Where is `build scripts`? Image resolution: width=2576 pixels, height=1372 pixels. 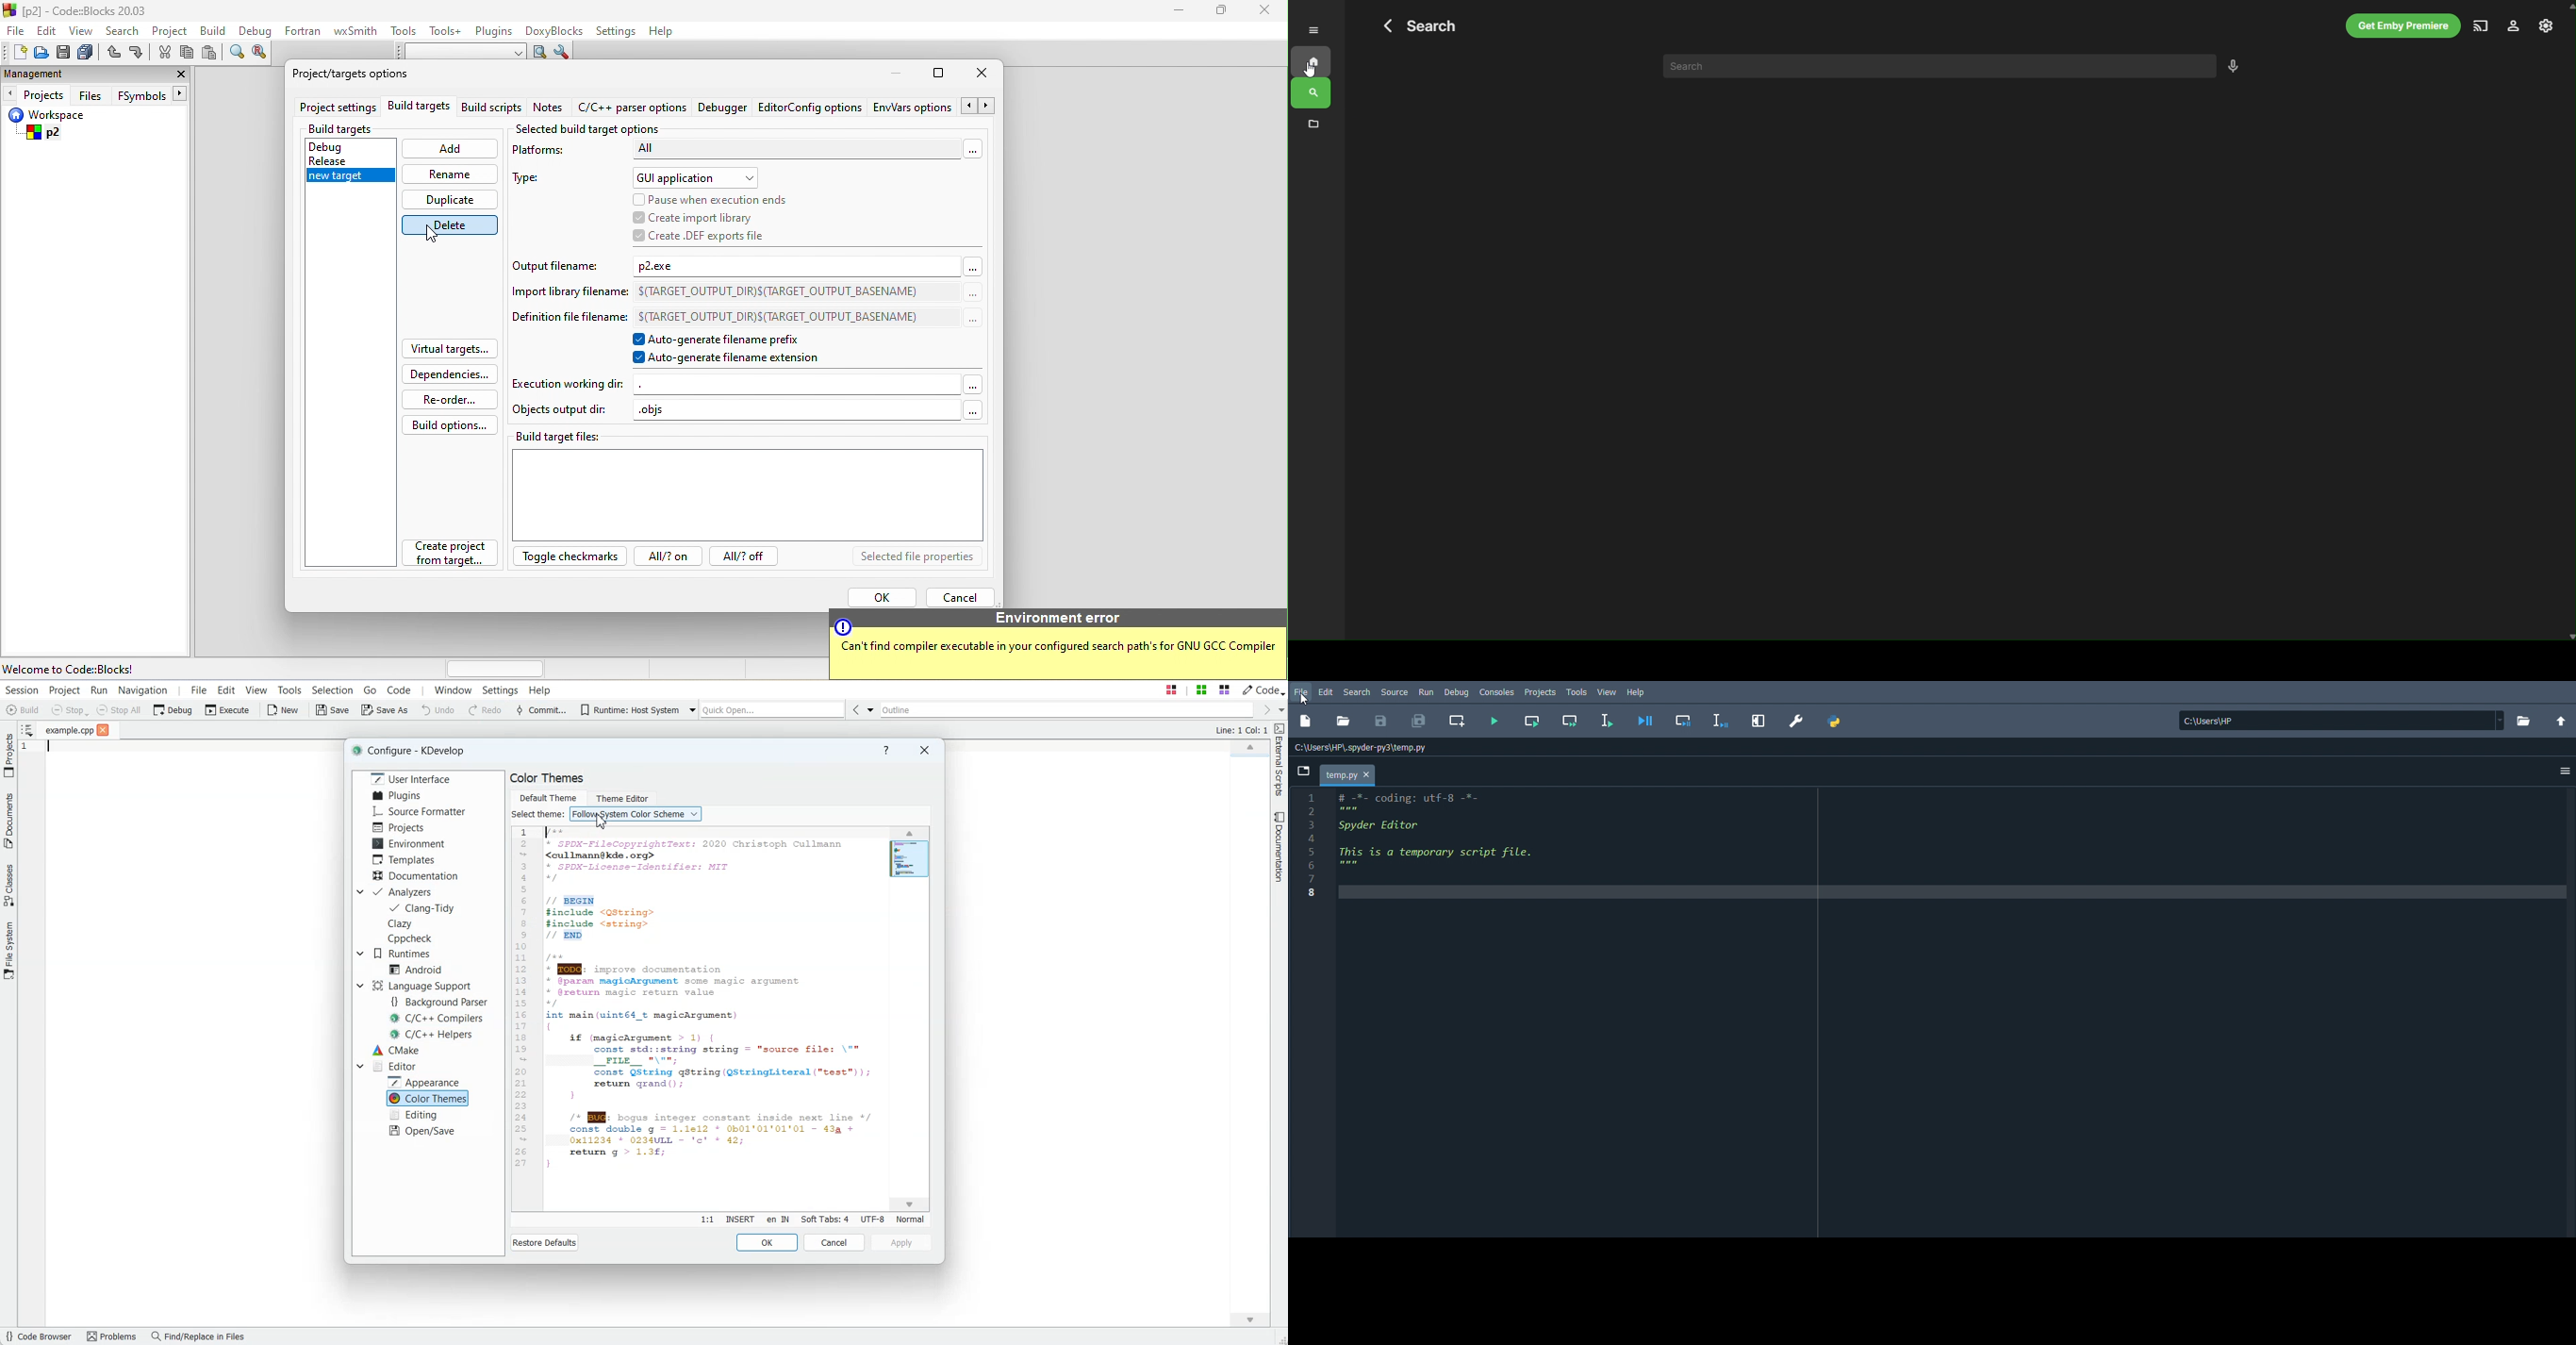
build scripts is located at coordinates (490, 109).